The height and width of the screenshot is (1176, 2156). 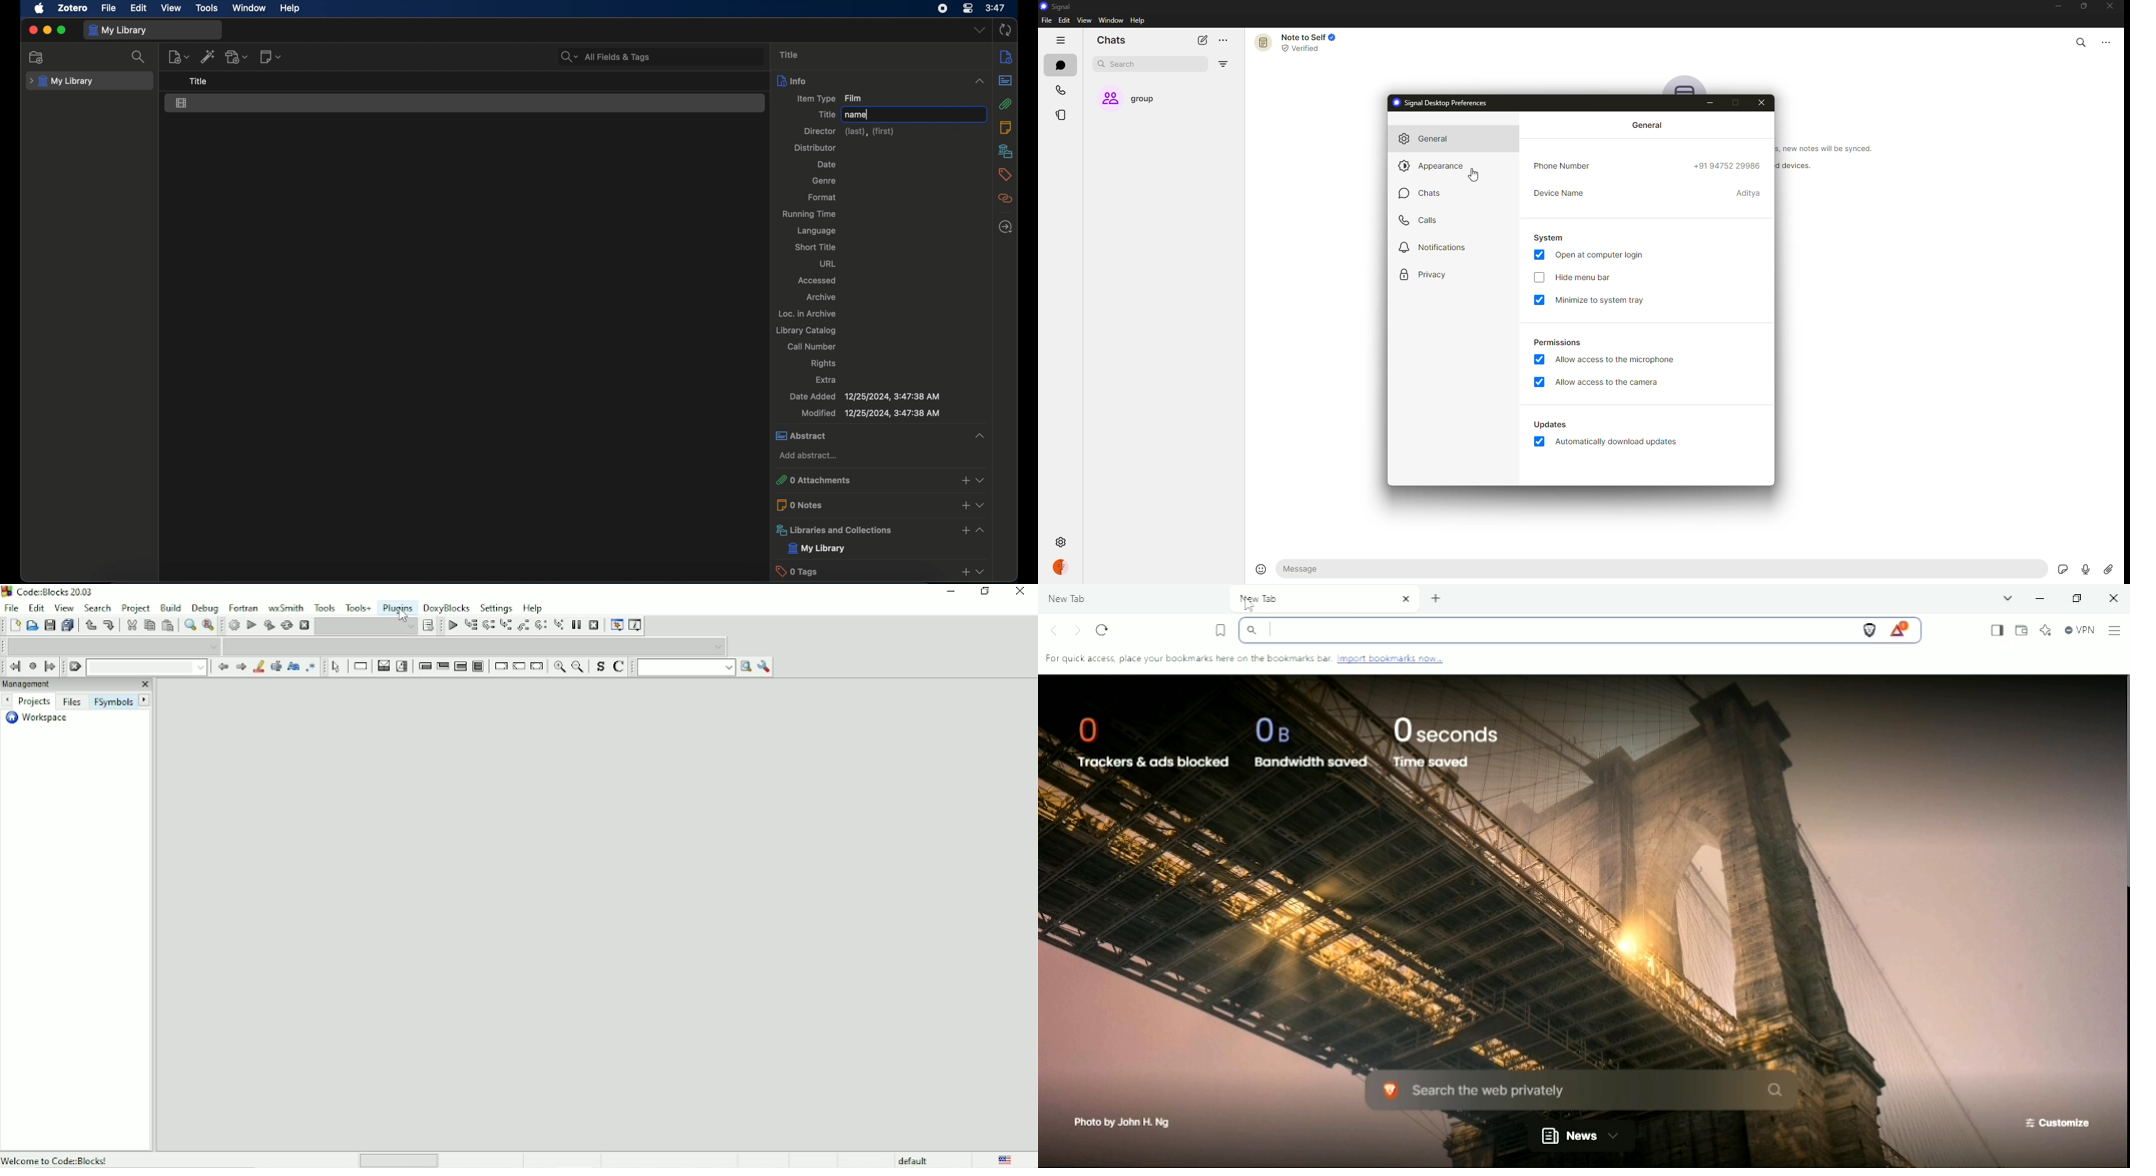 I want to click on date added, so click(x=863, y=396).